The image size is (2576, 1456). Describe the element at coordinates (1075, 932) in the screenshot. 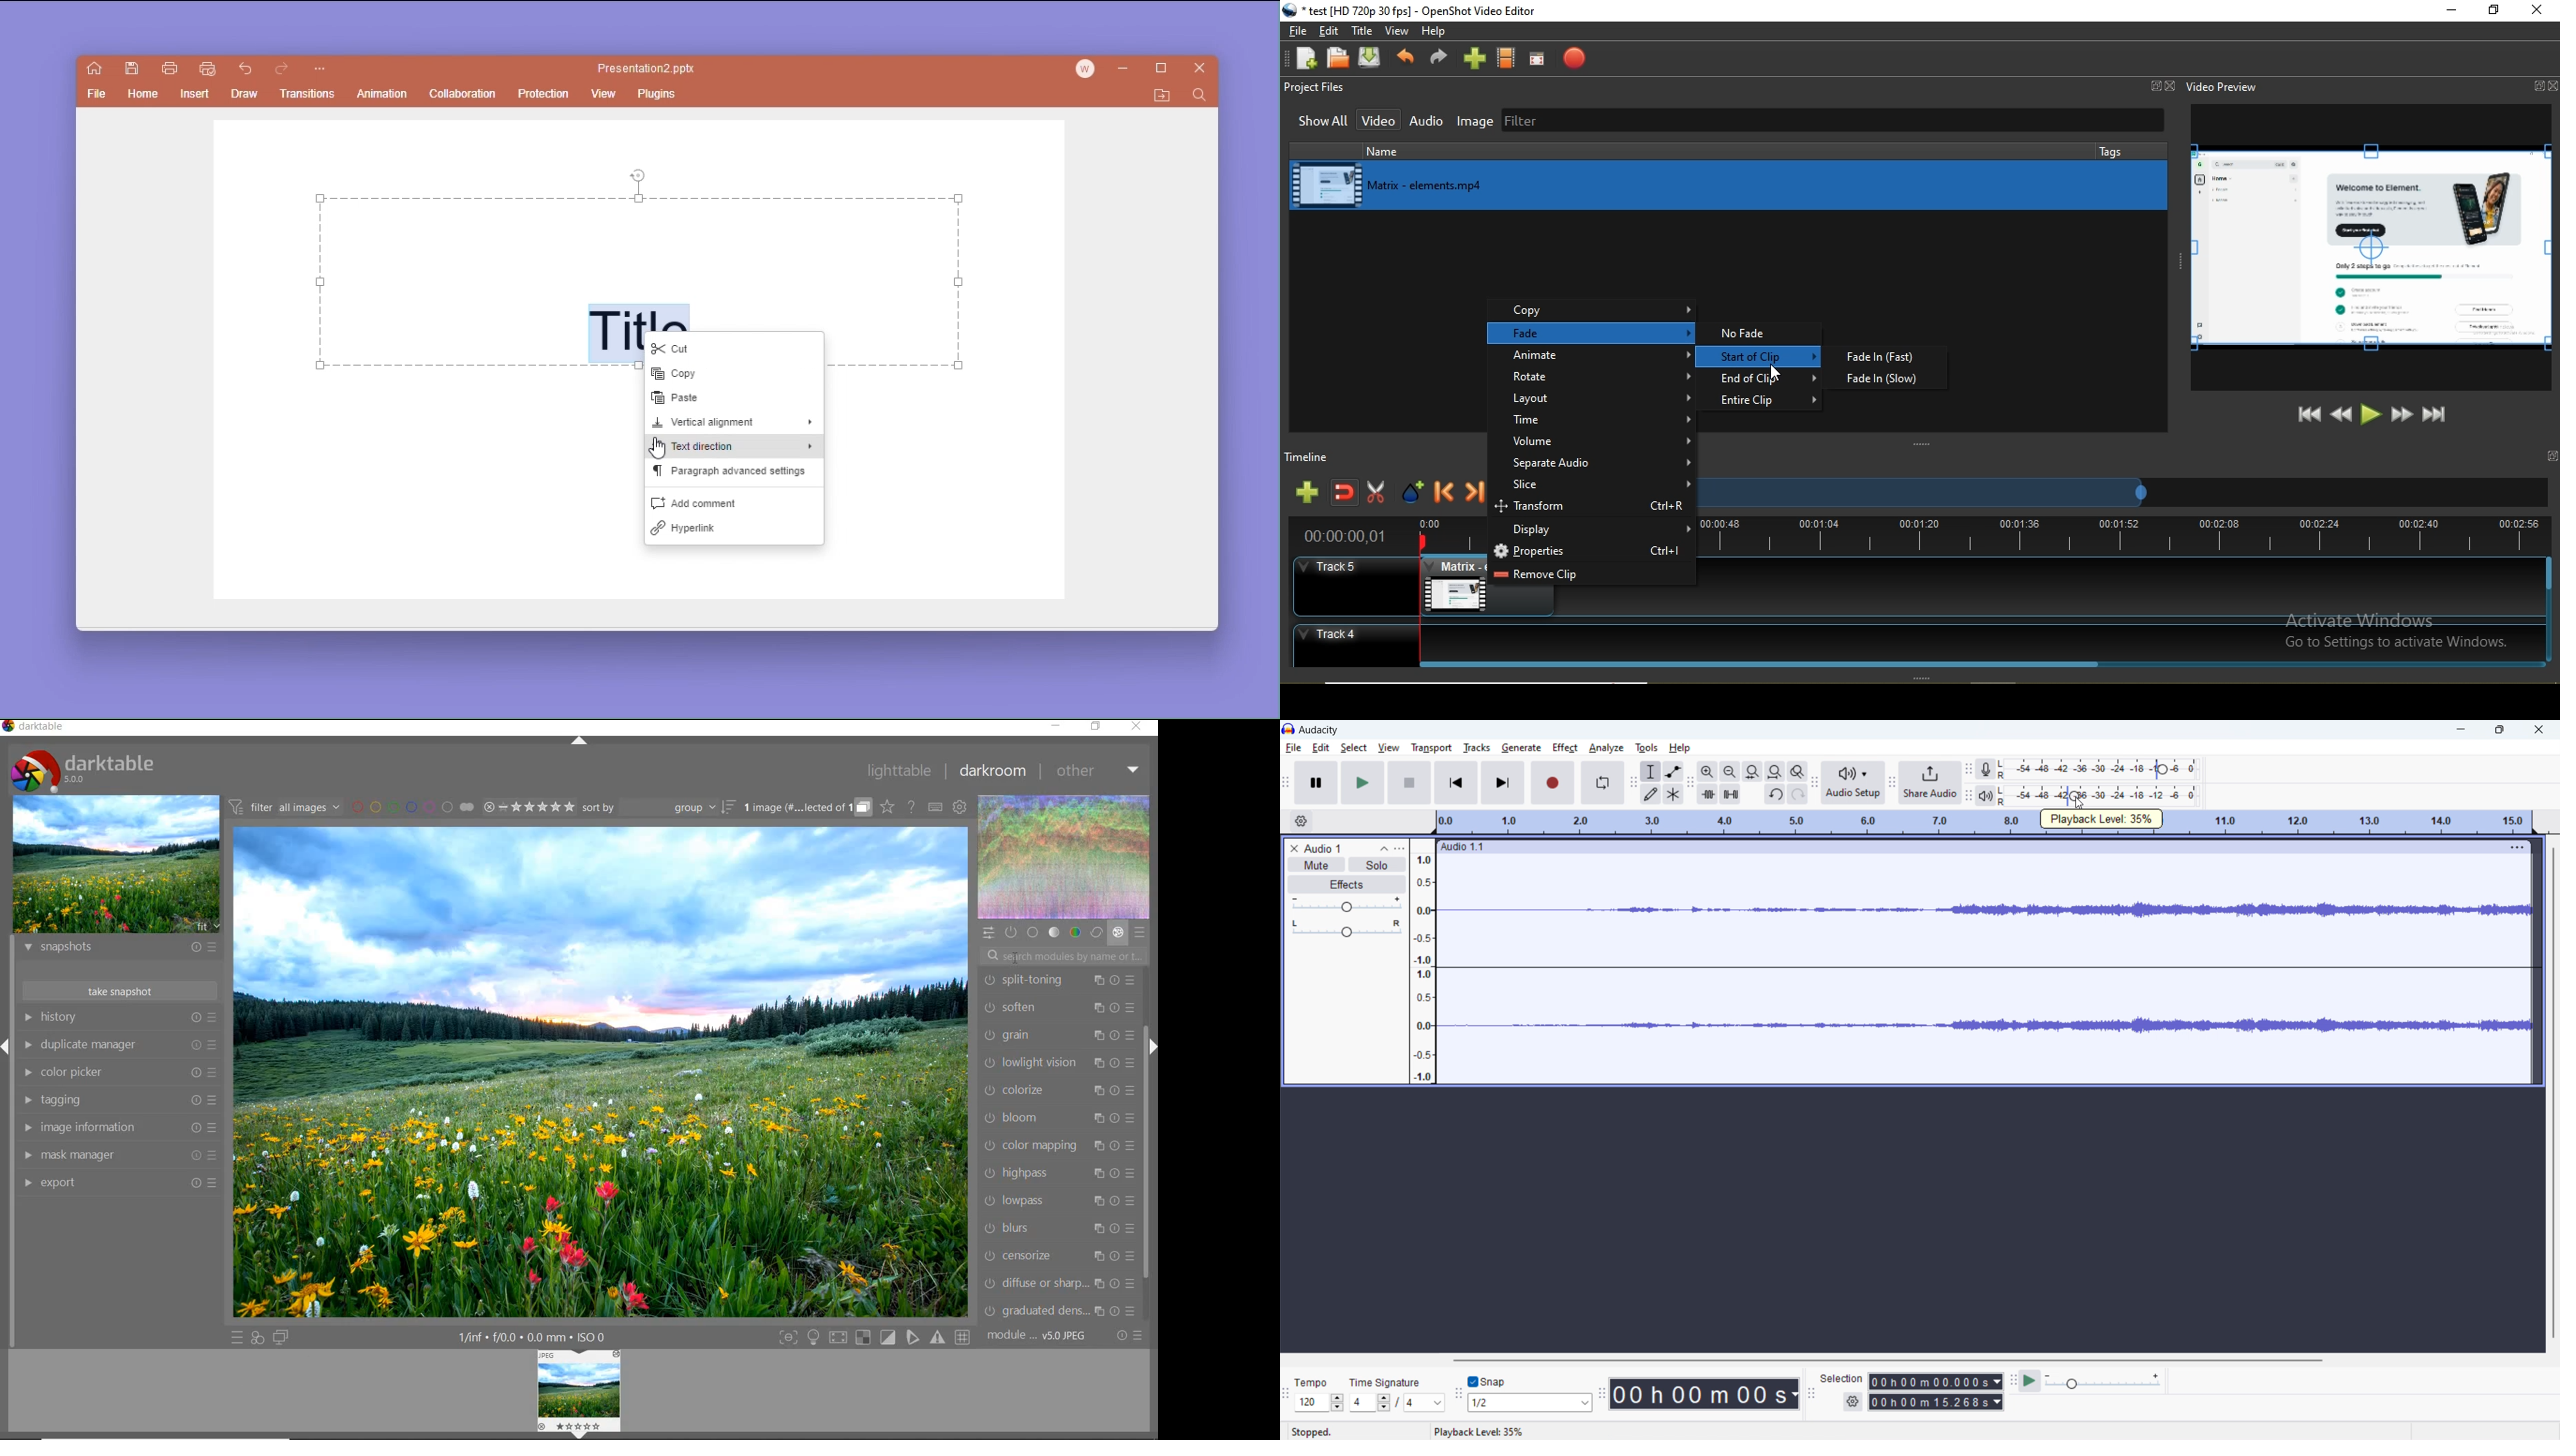

I see `color` at that location.